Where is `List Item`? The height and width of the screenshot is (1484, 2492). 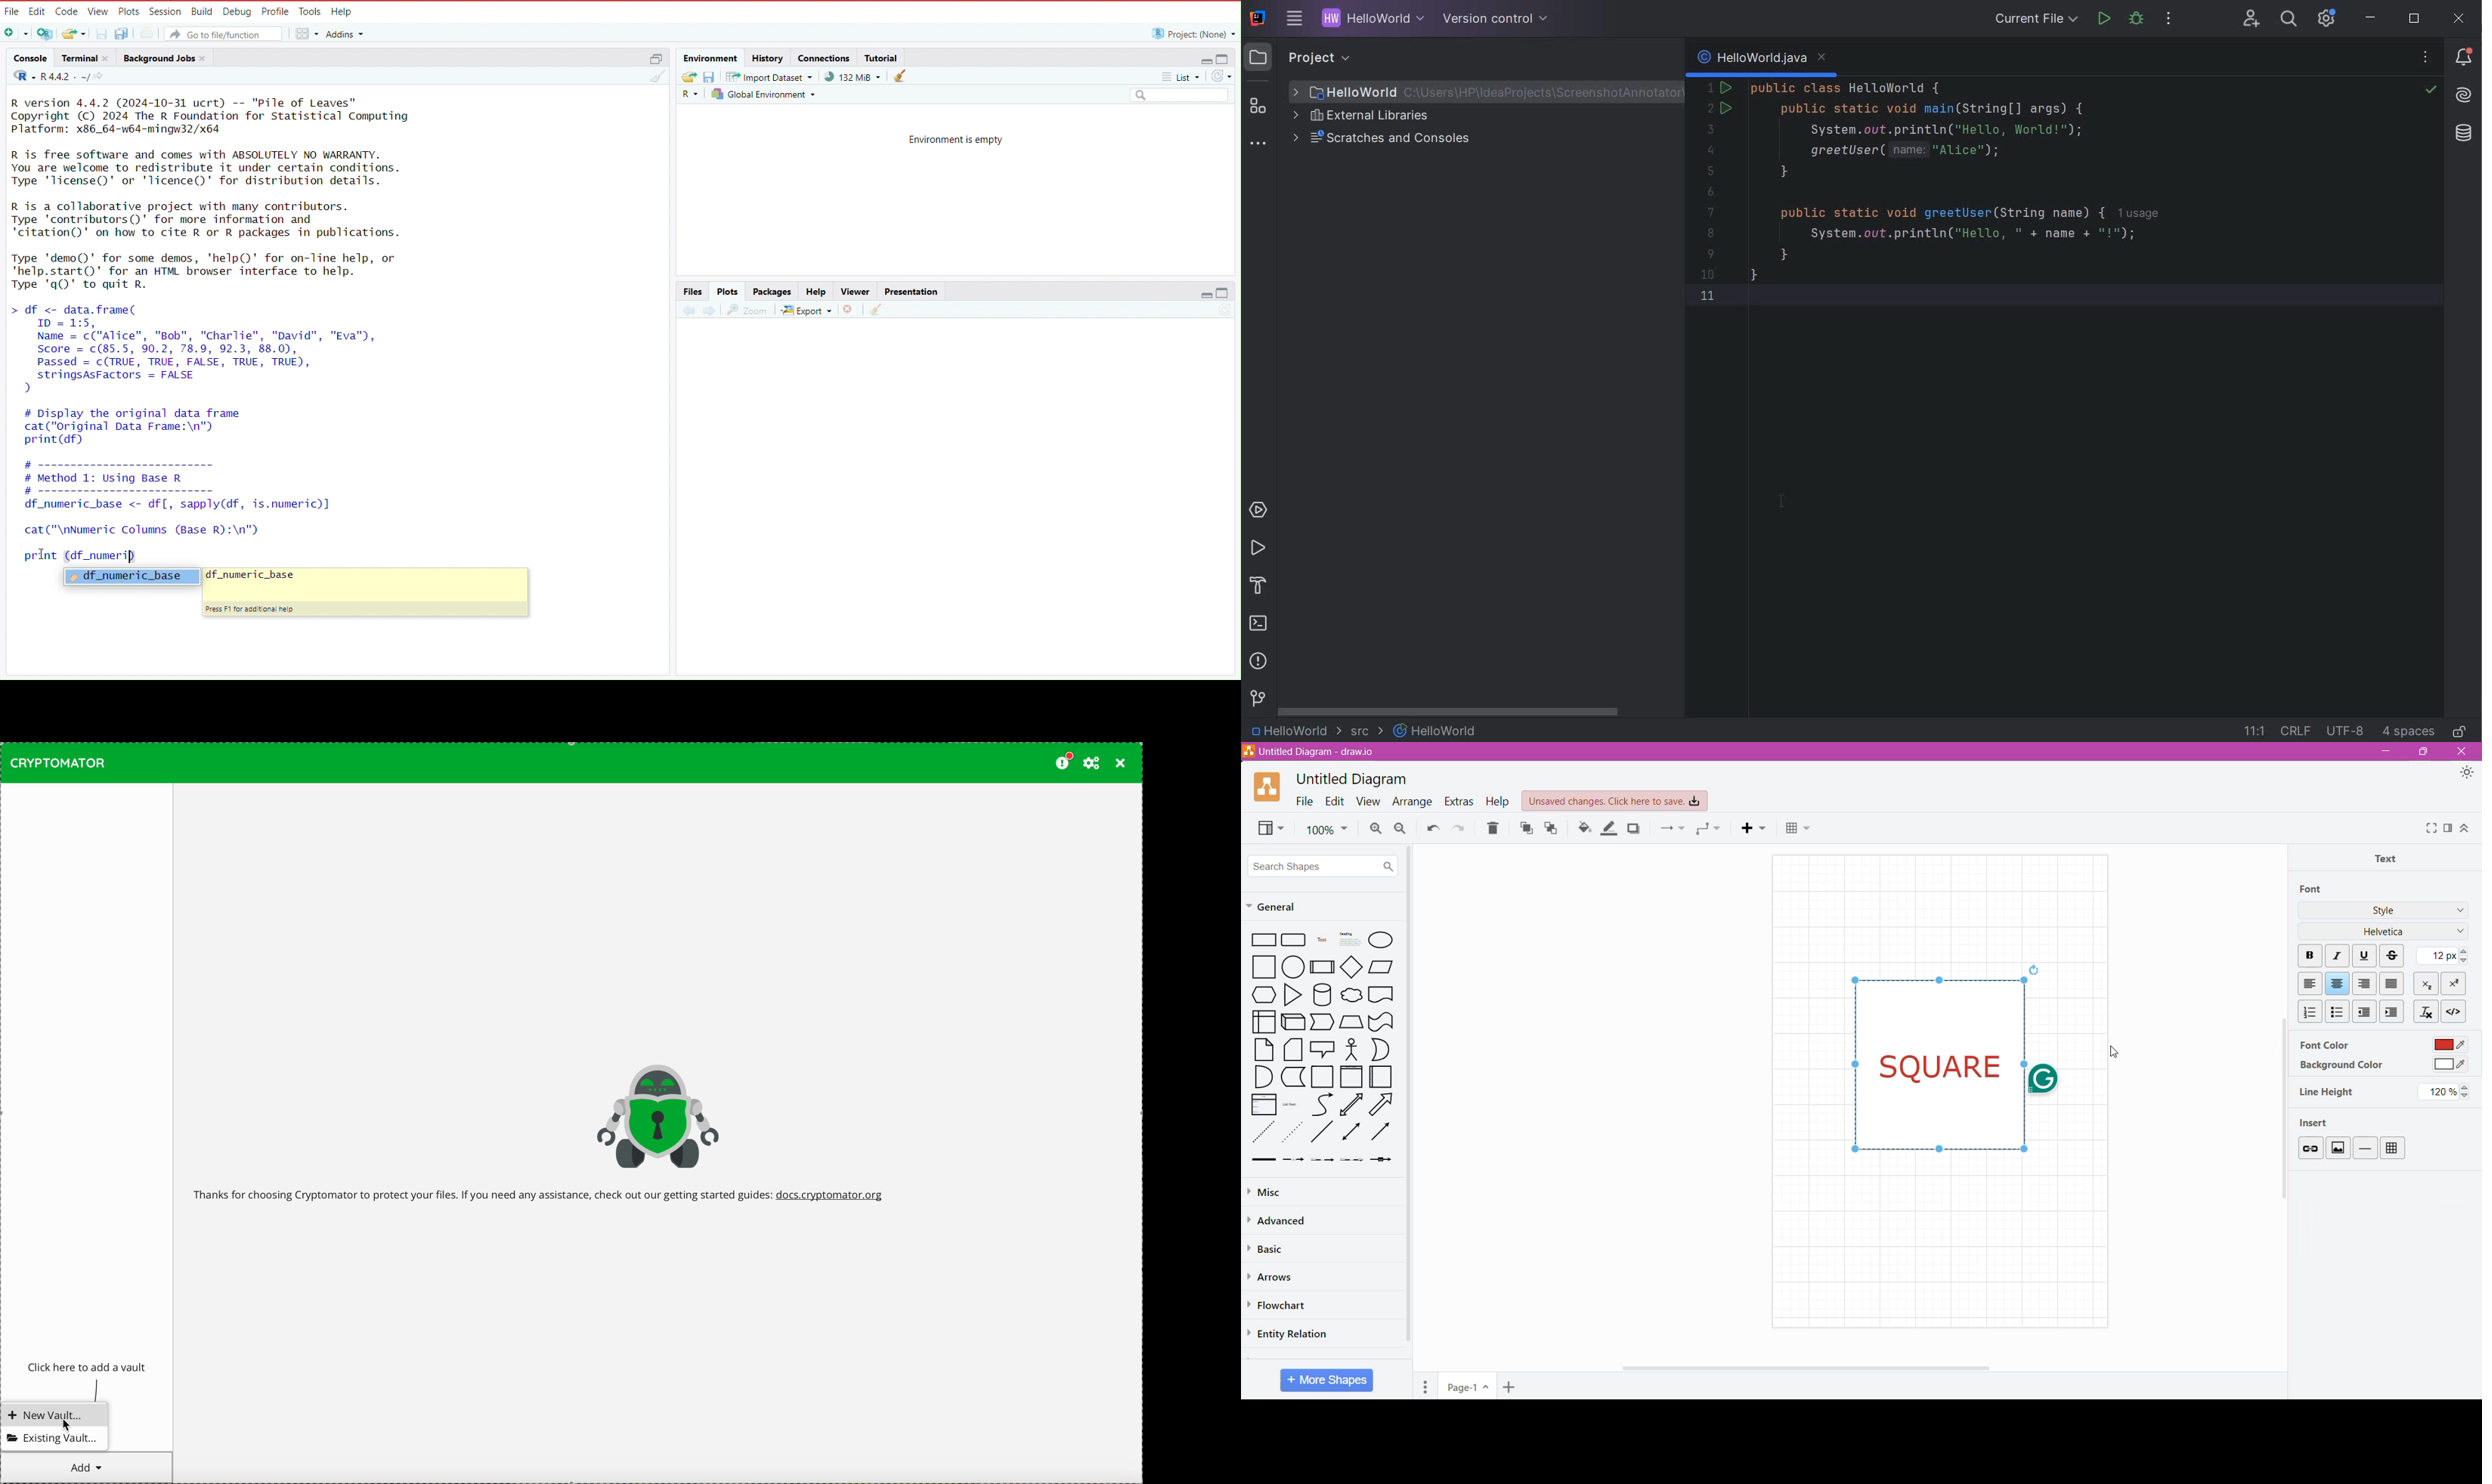 List Item is located at coordinates (1293, 1104).